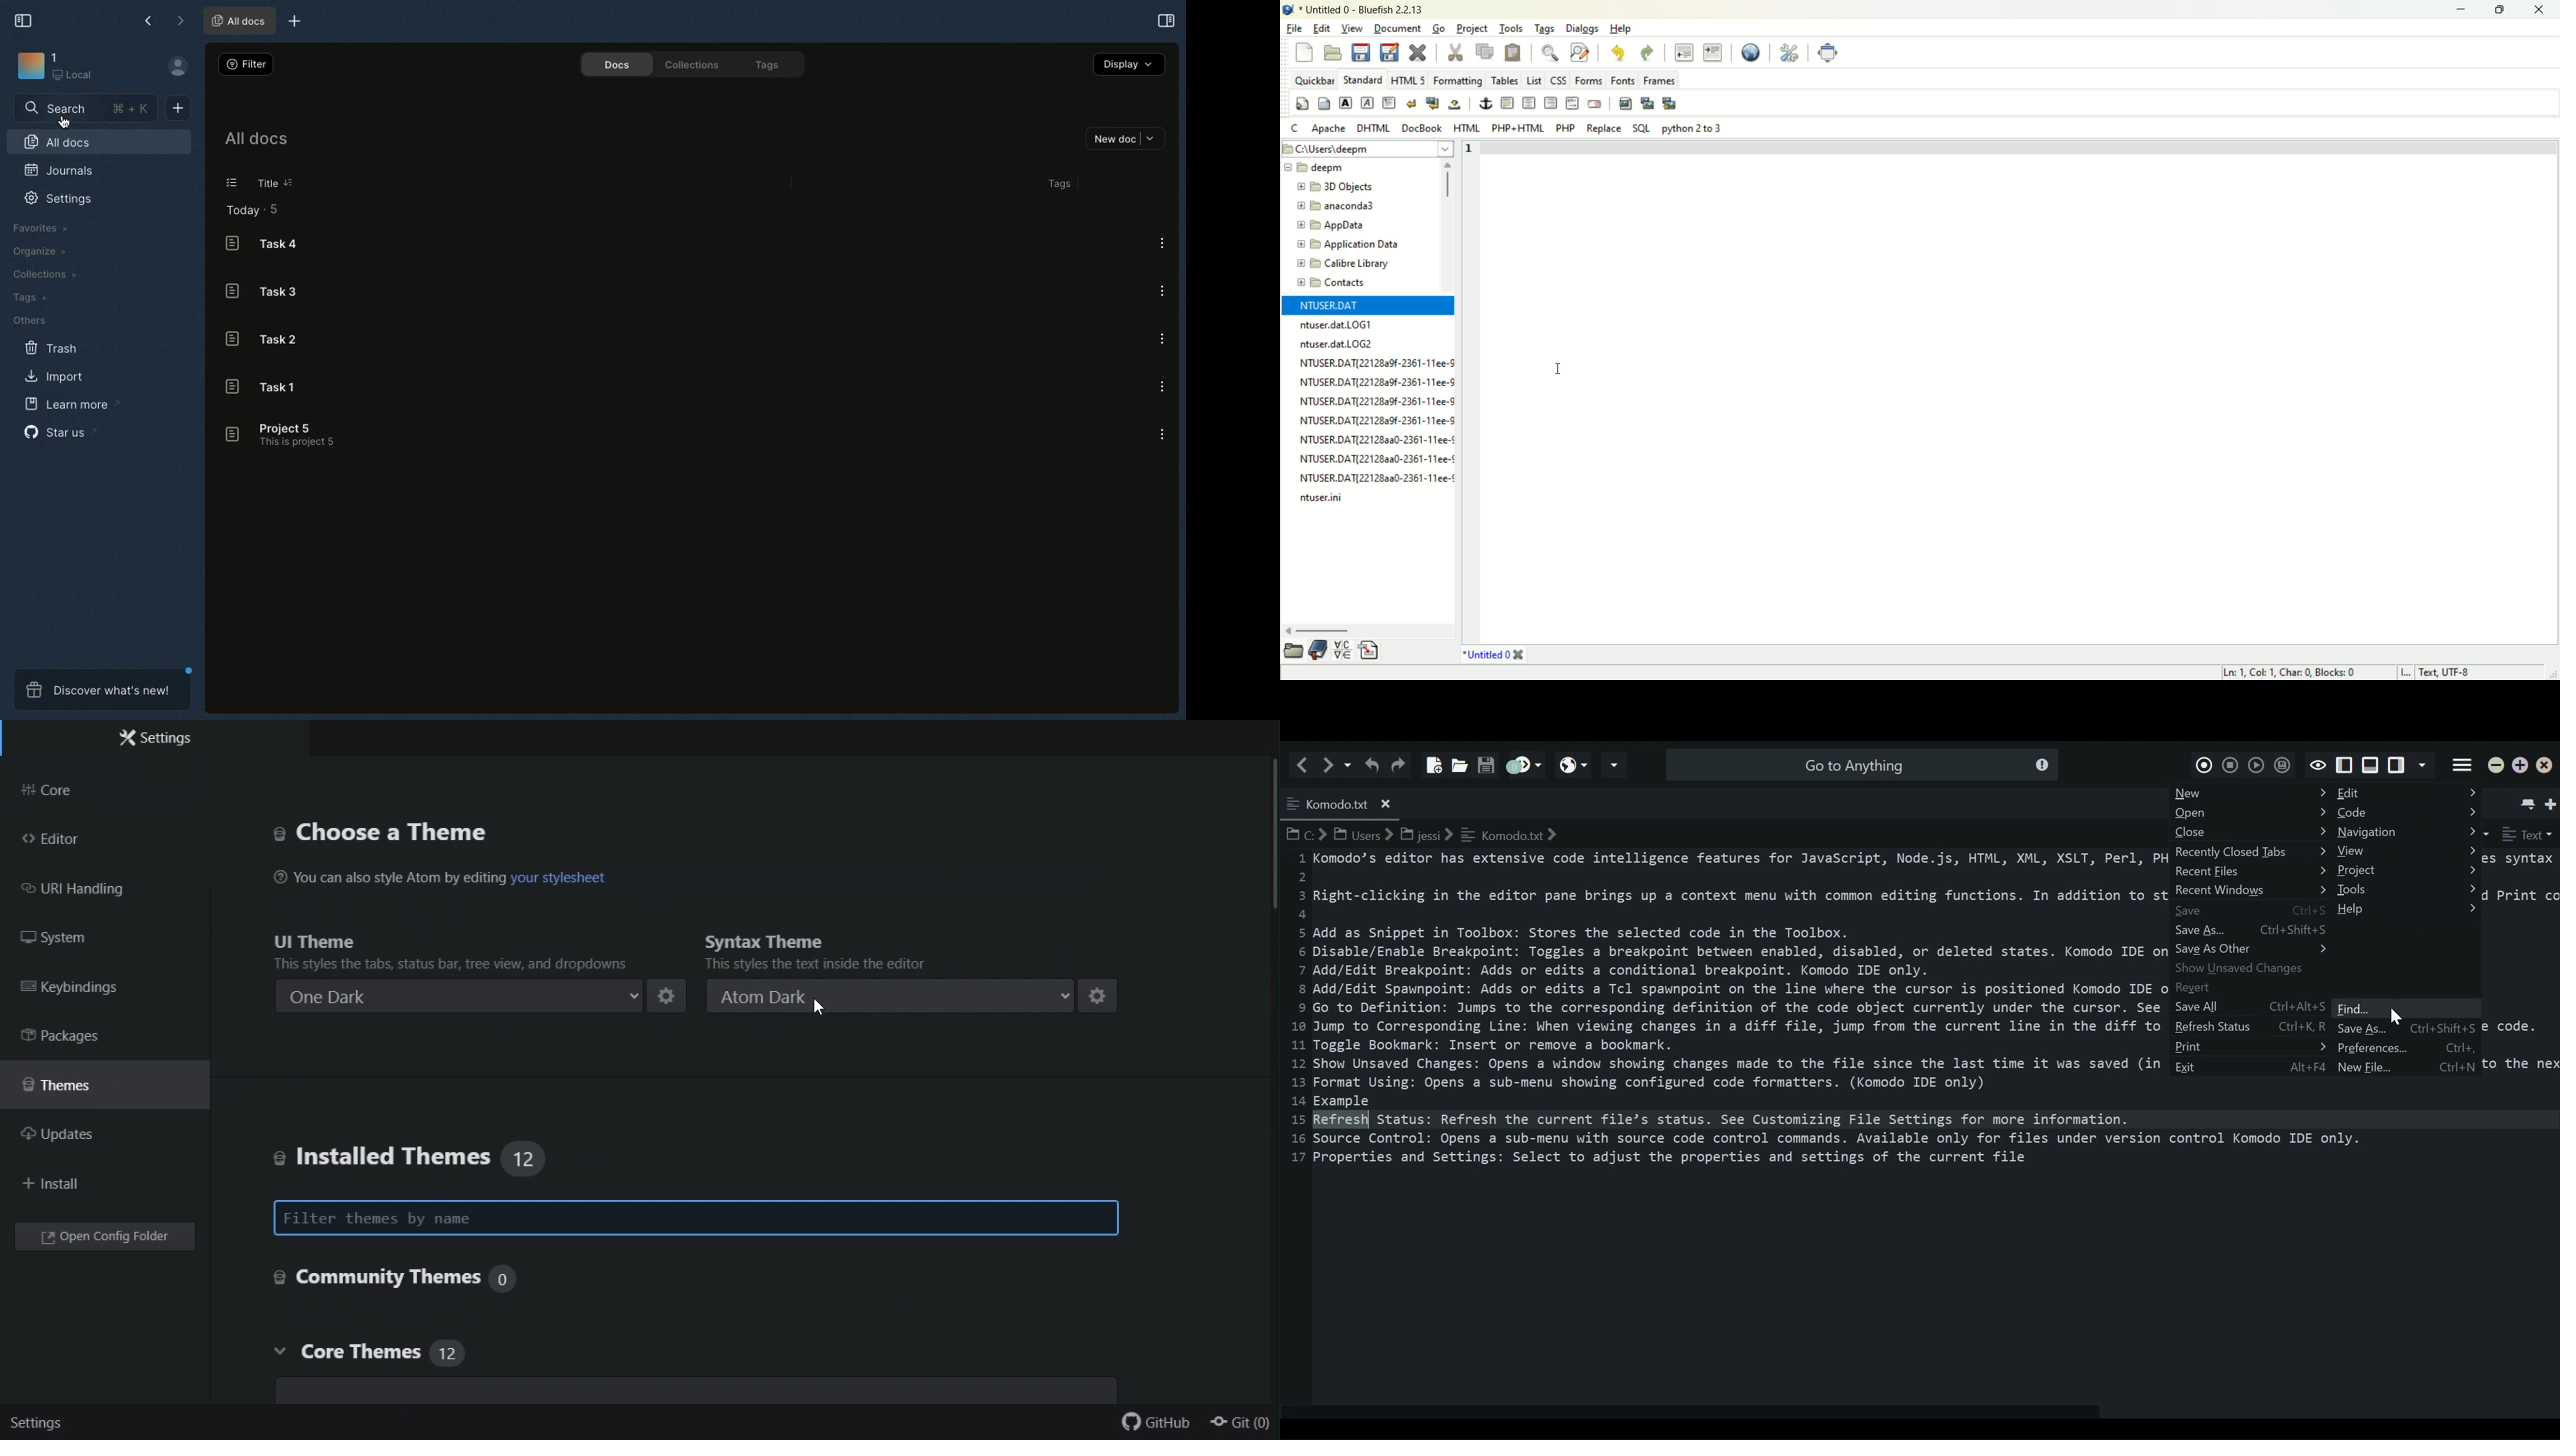 The height and width of the screenshot is (1456, 2576). Describe the element at coordinates (1319, 651) in the screenshot. I see `bookmarks` at that location.